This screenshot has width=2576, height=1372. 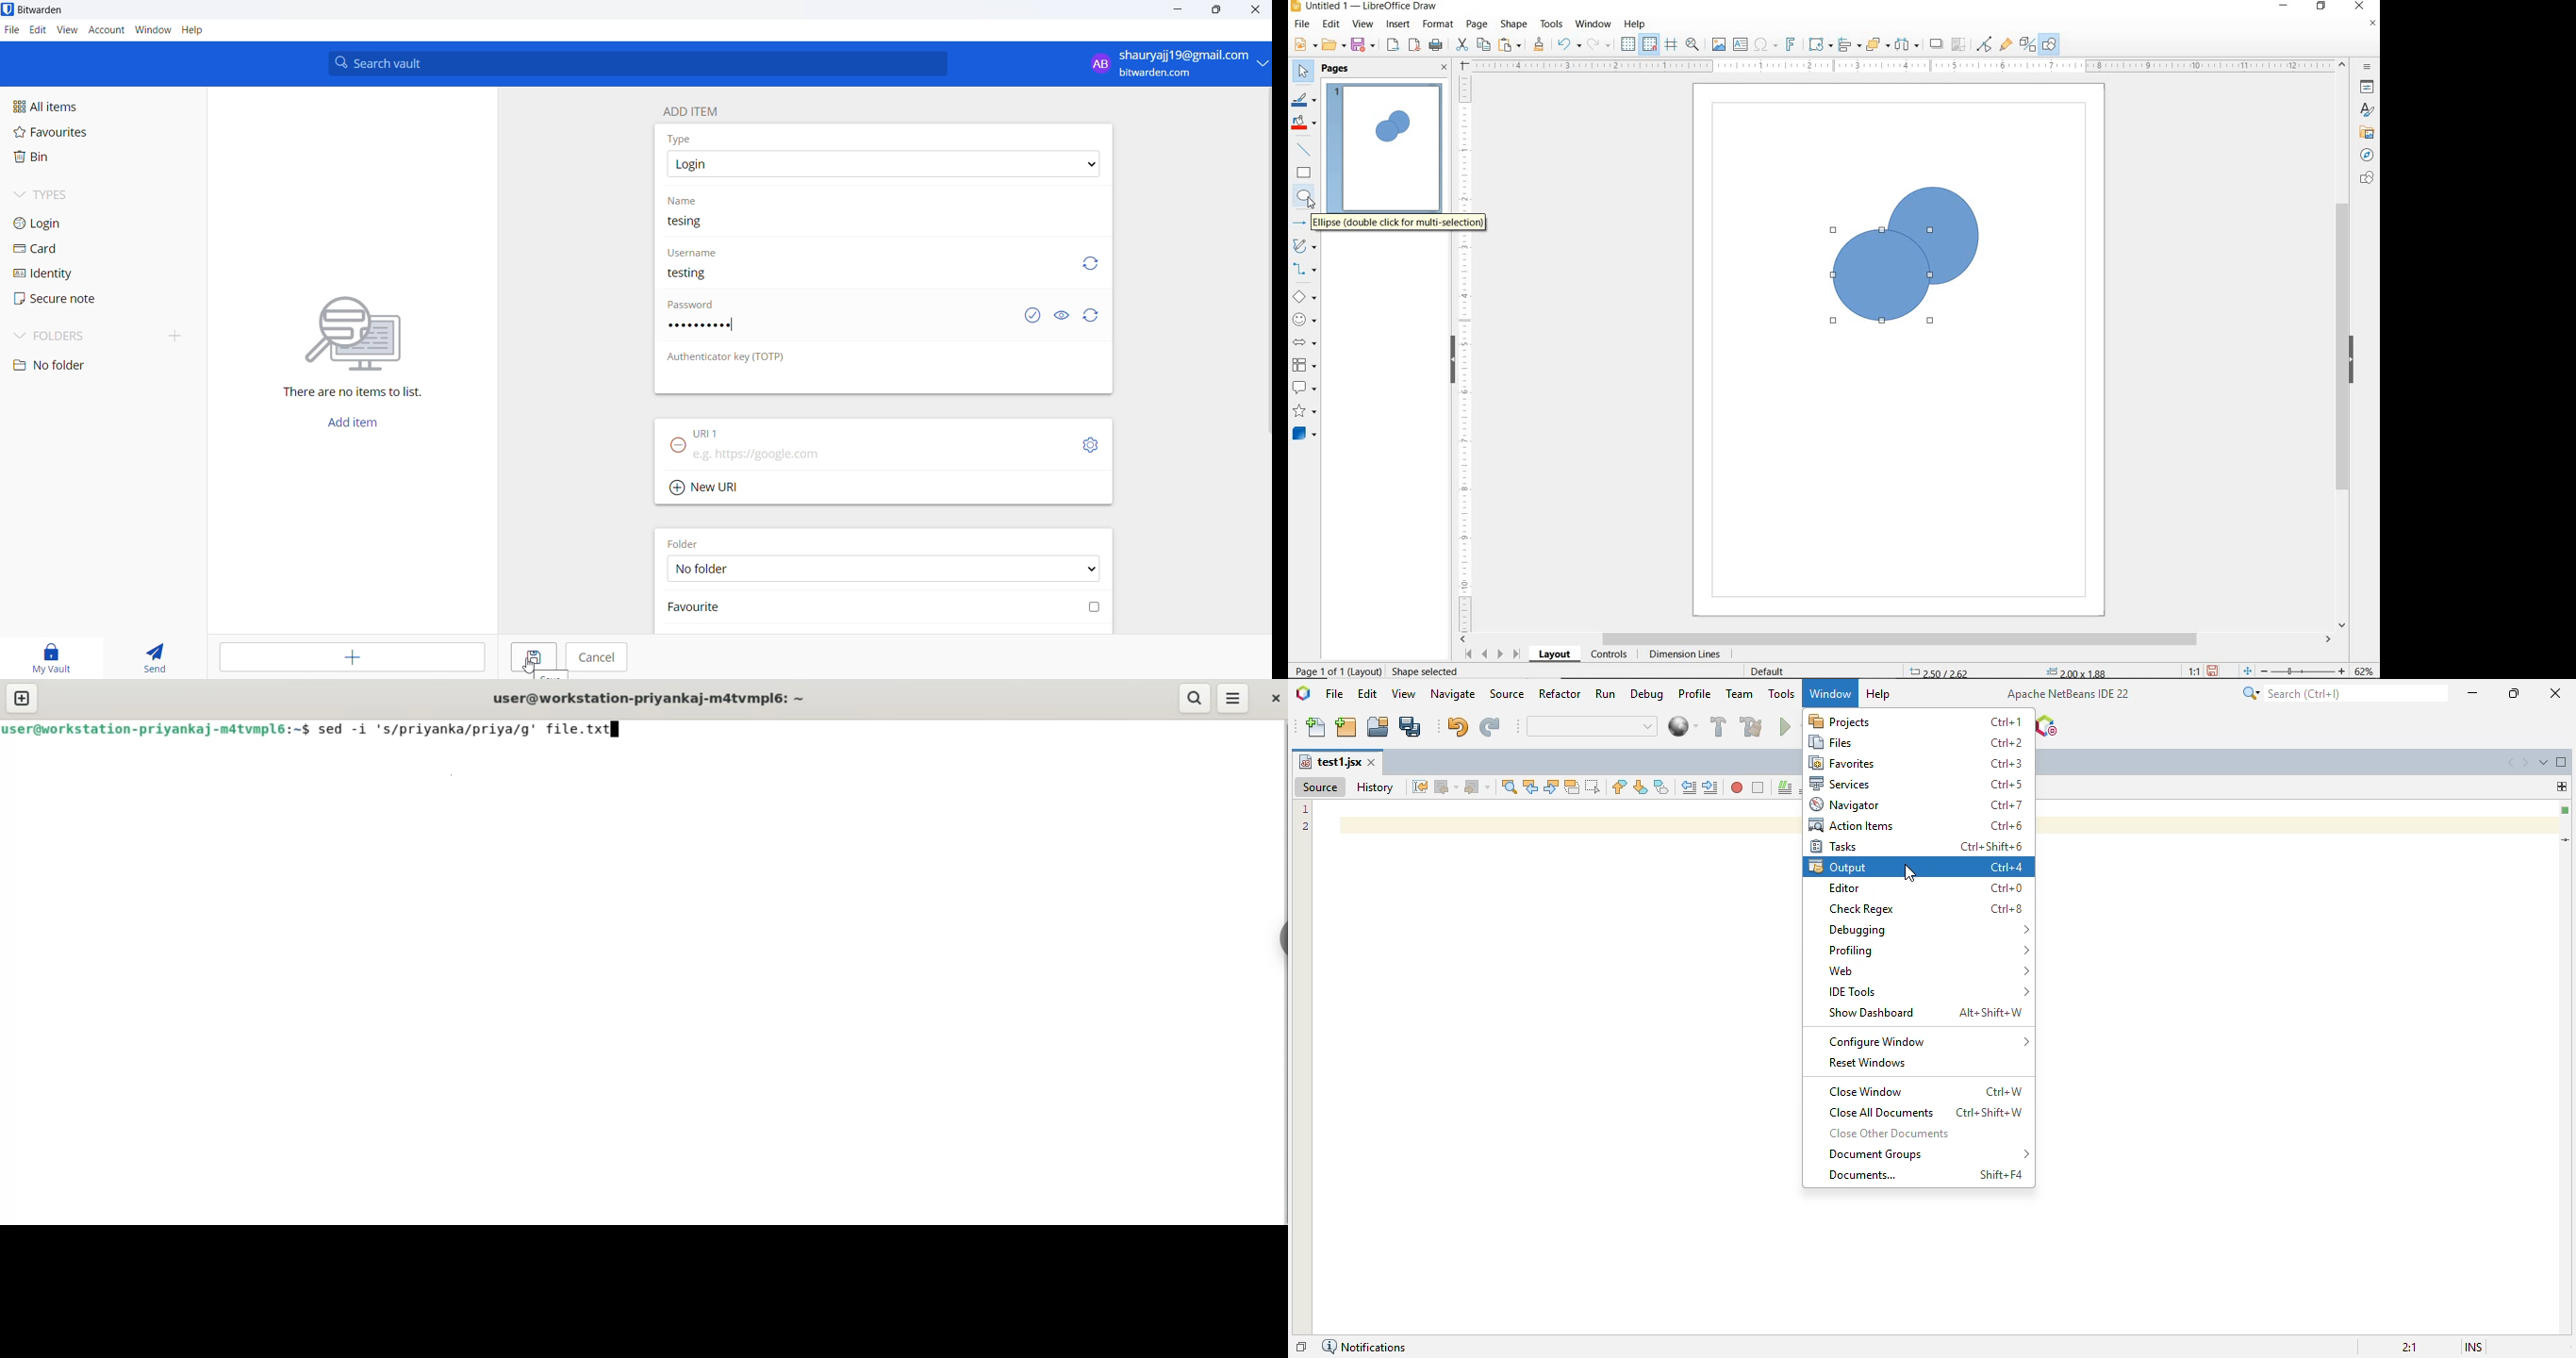 I want to click on DISPLAY GRID, so click(x=1629, y=44).